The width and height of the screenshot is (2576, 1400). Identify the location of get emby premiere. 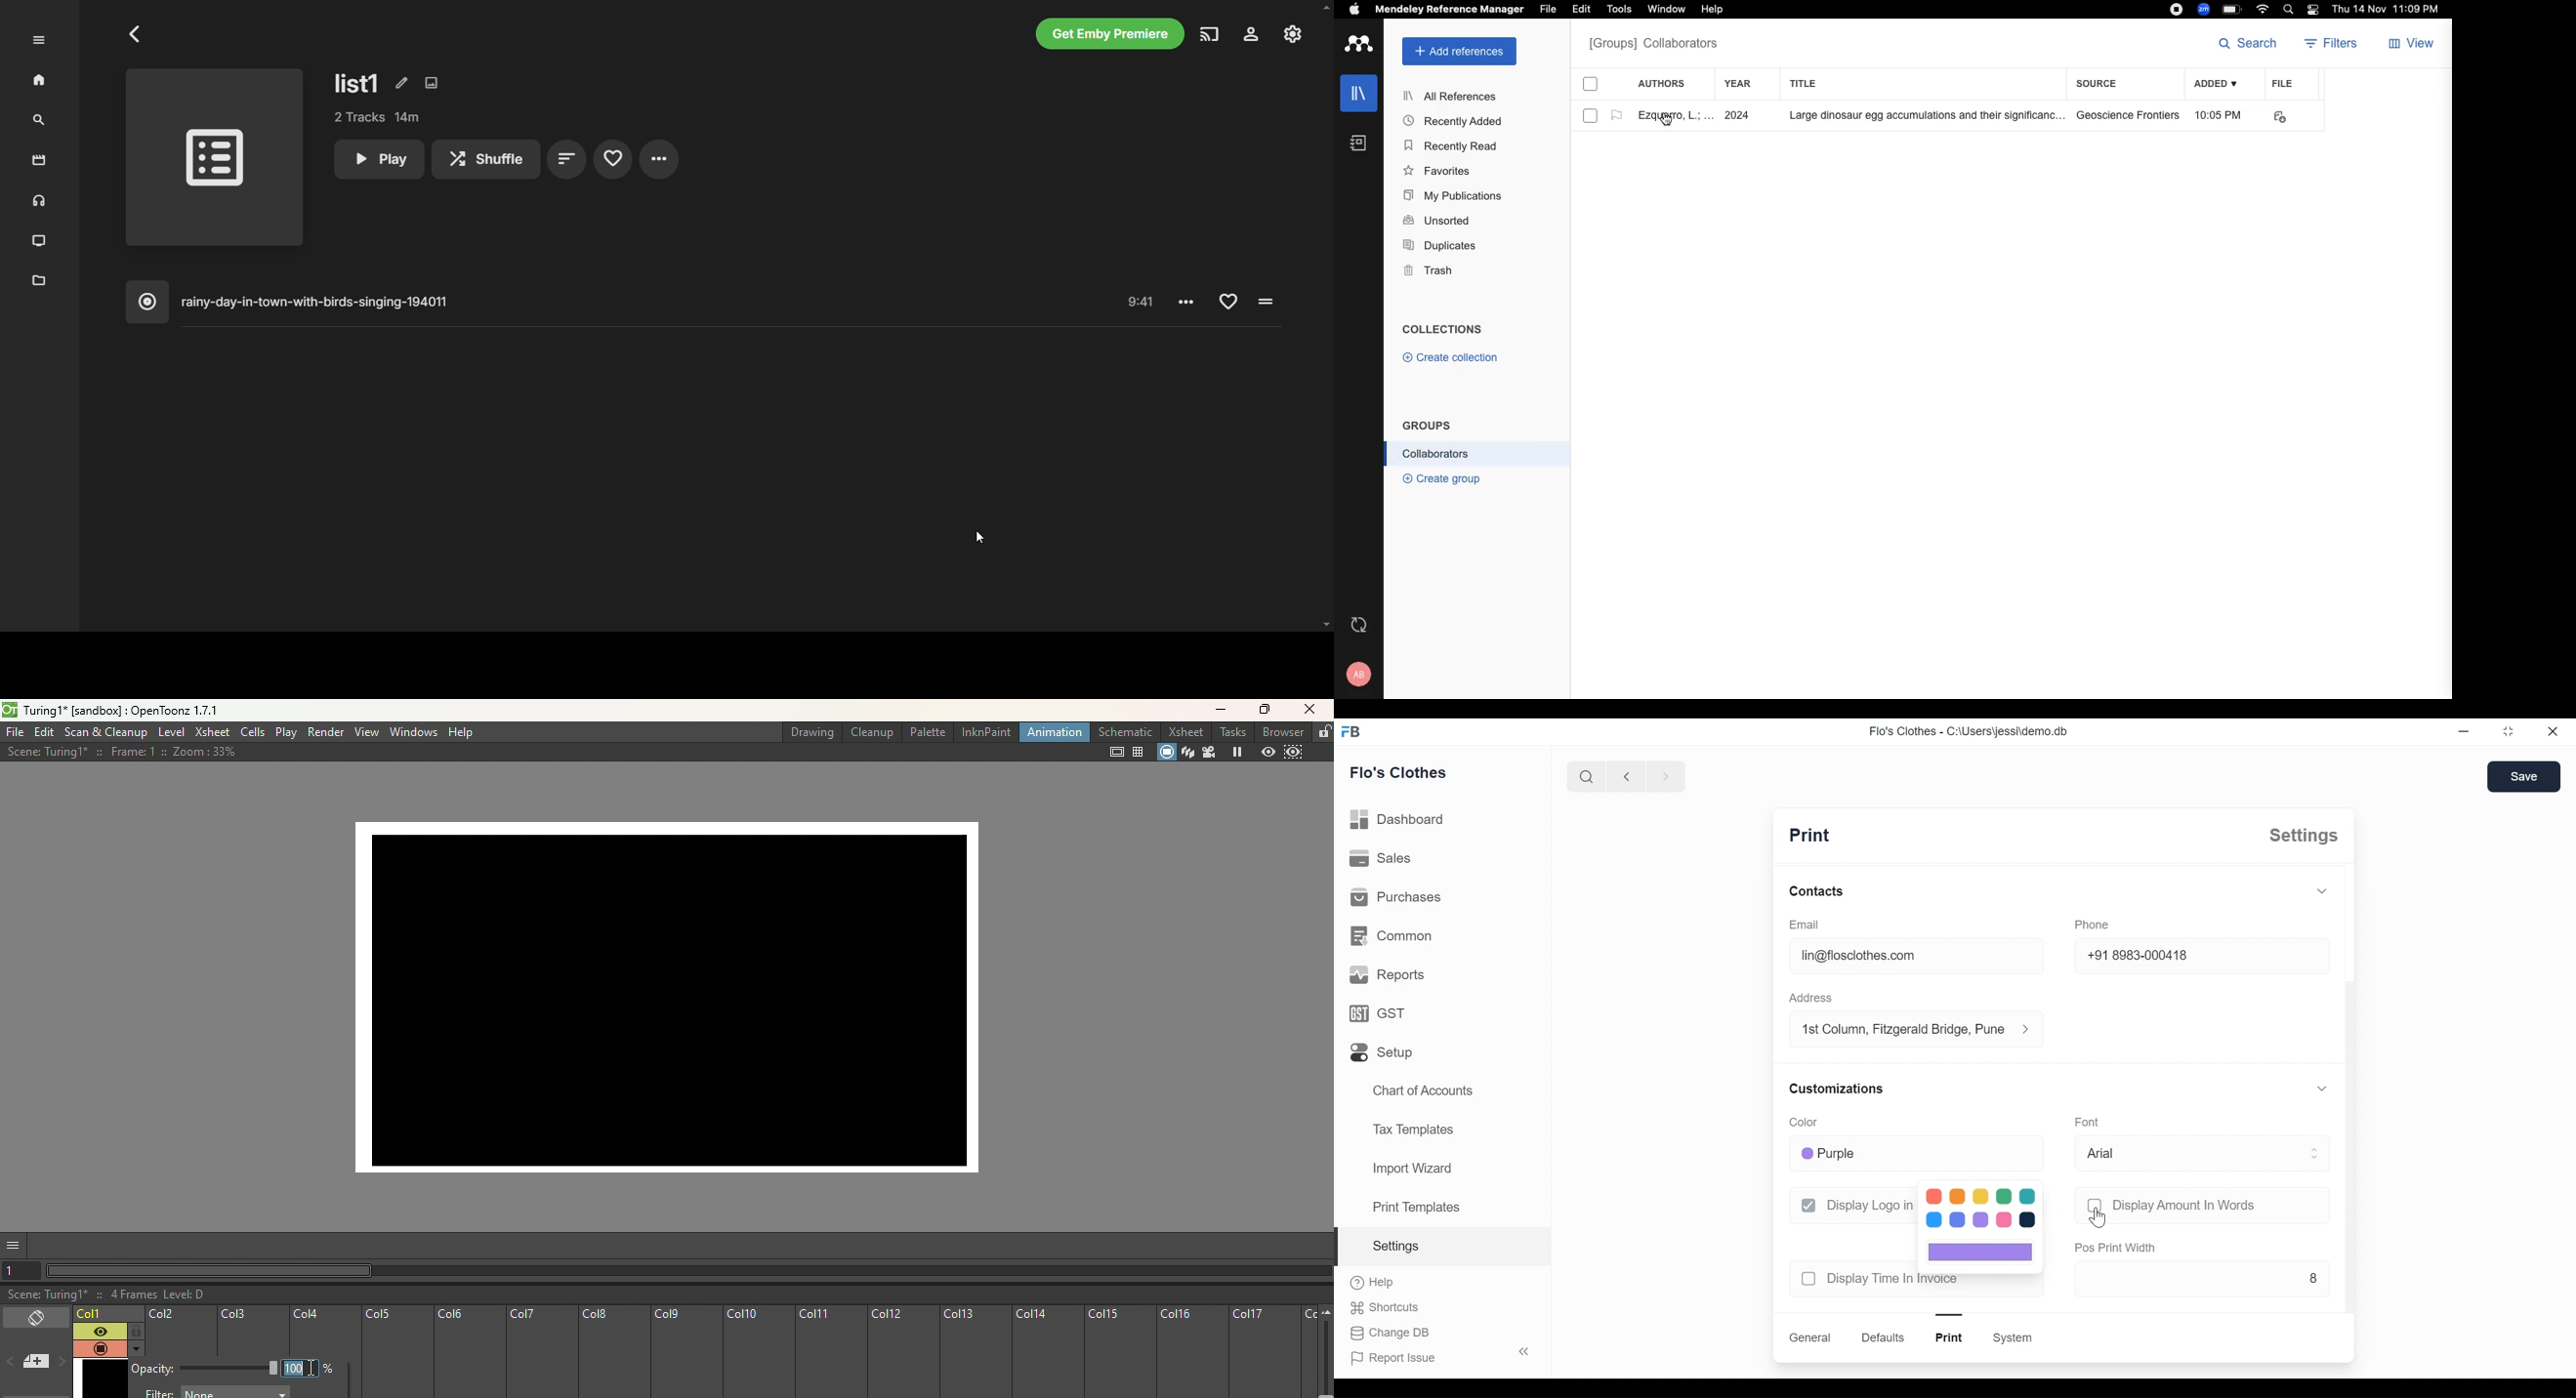
(1110, 33).